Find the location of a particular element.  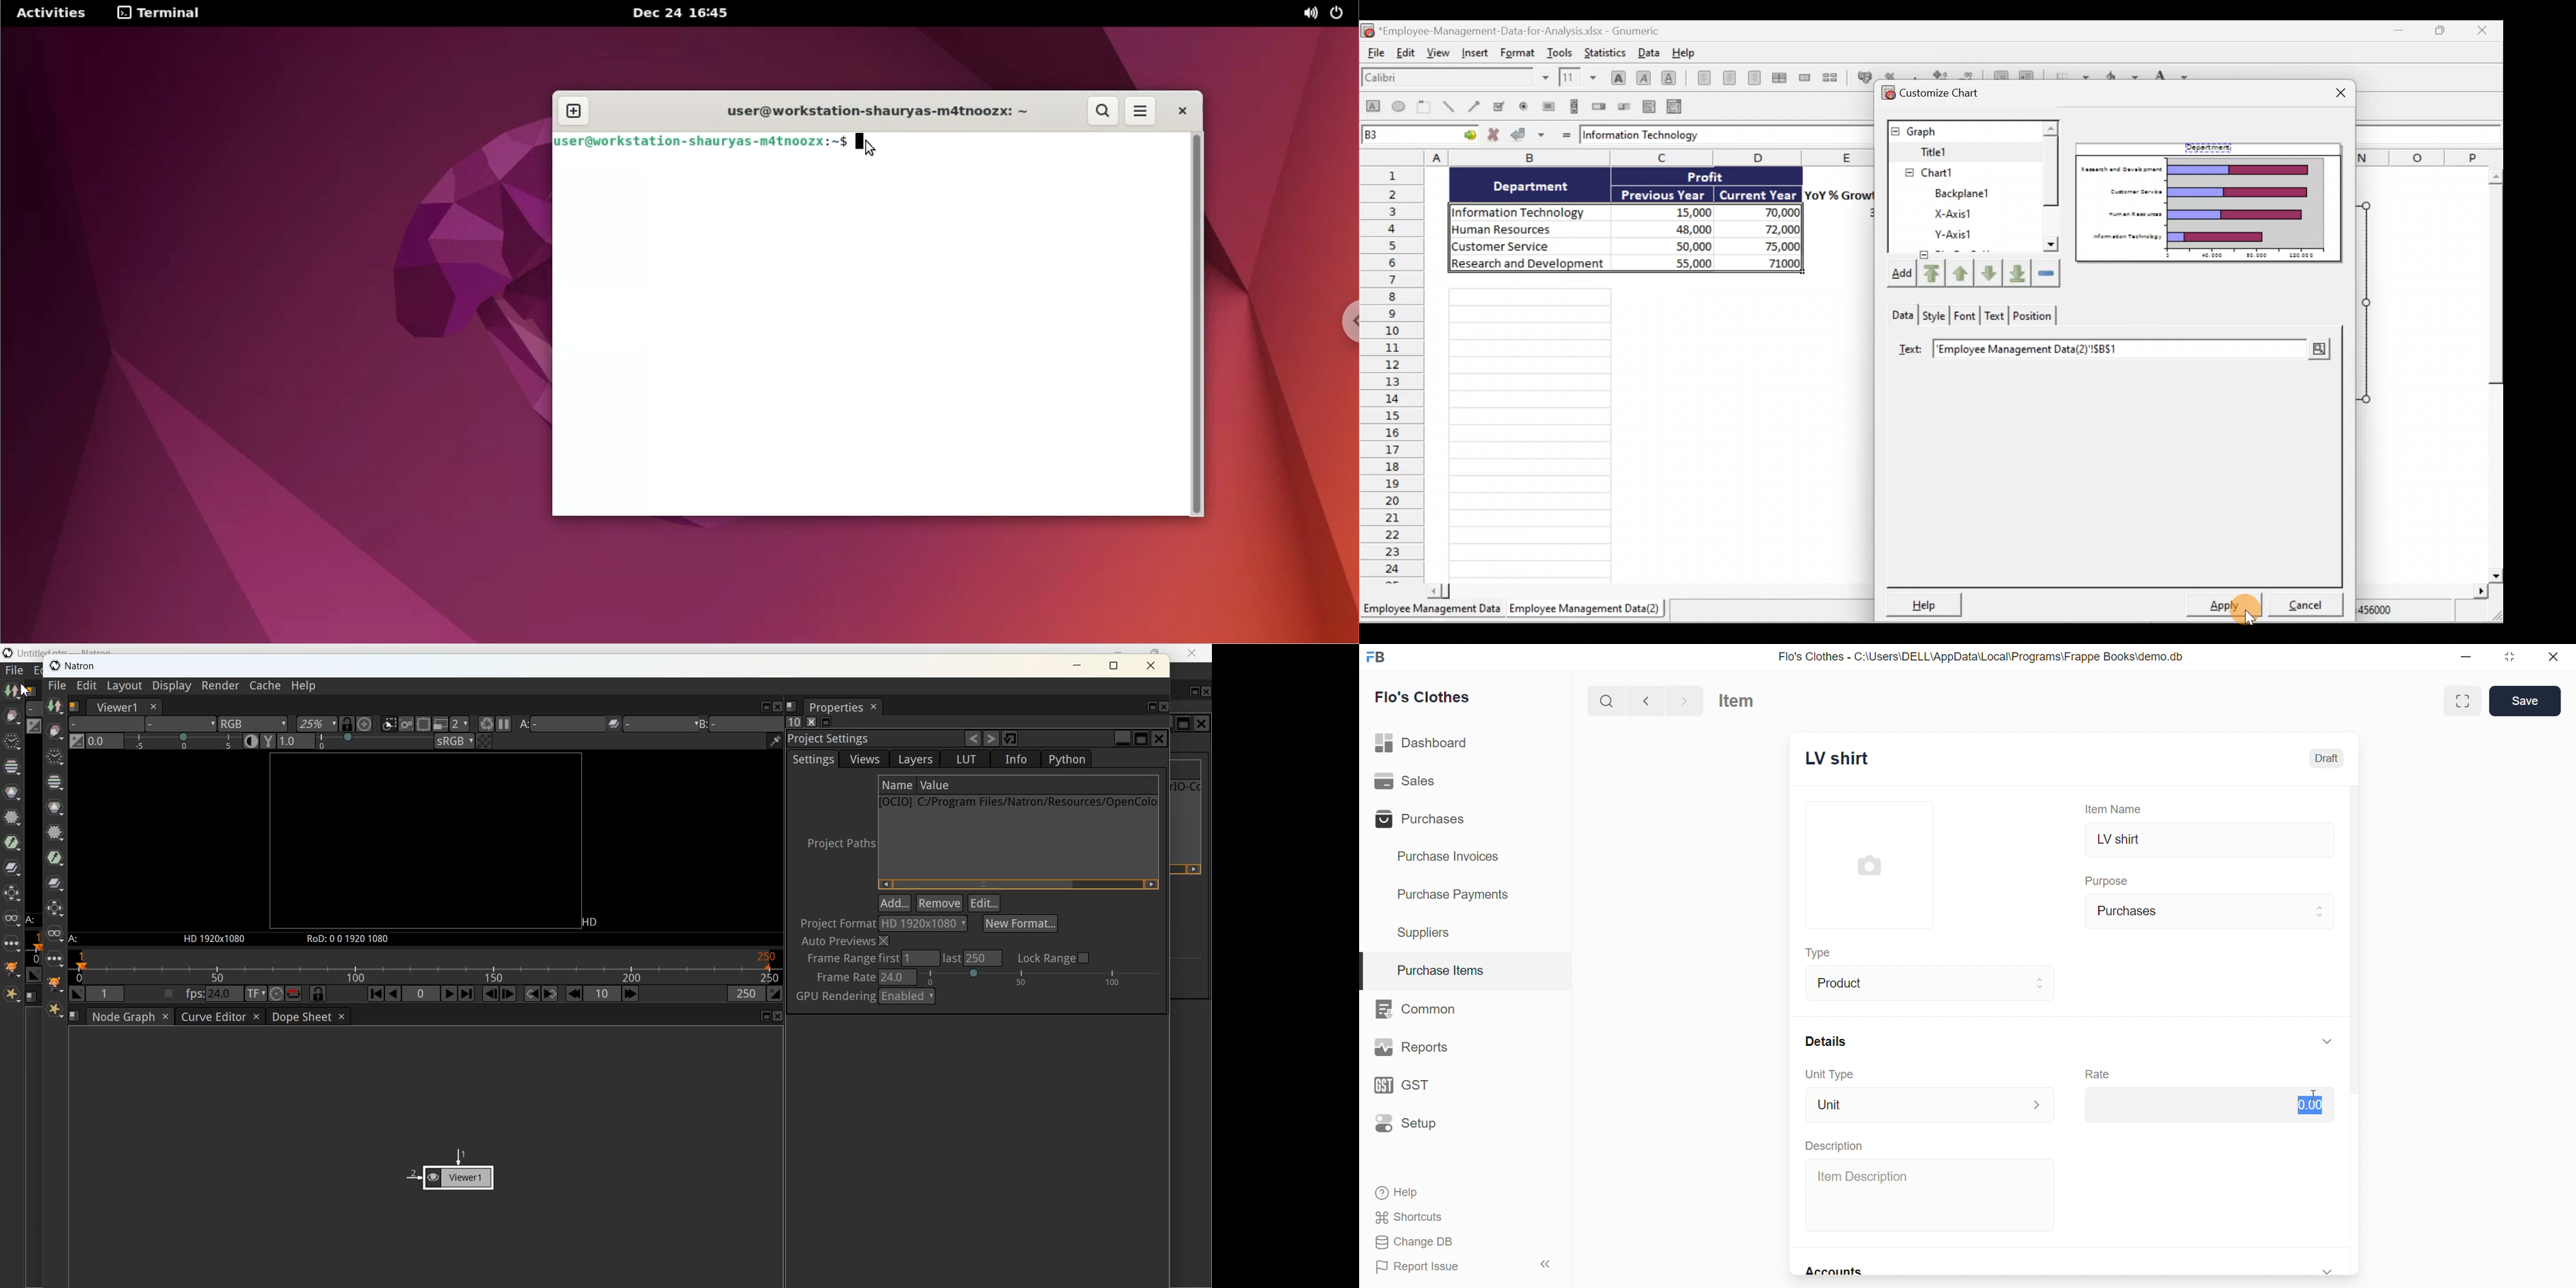

Move upward is located at coordinates (1962, 272).